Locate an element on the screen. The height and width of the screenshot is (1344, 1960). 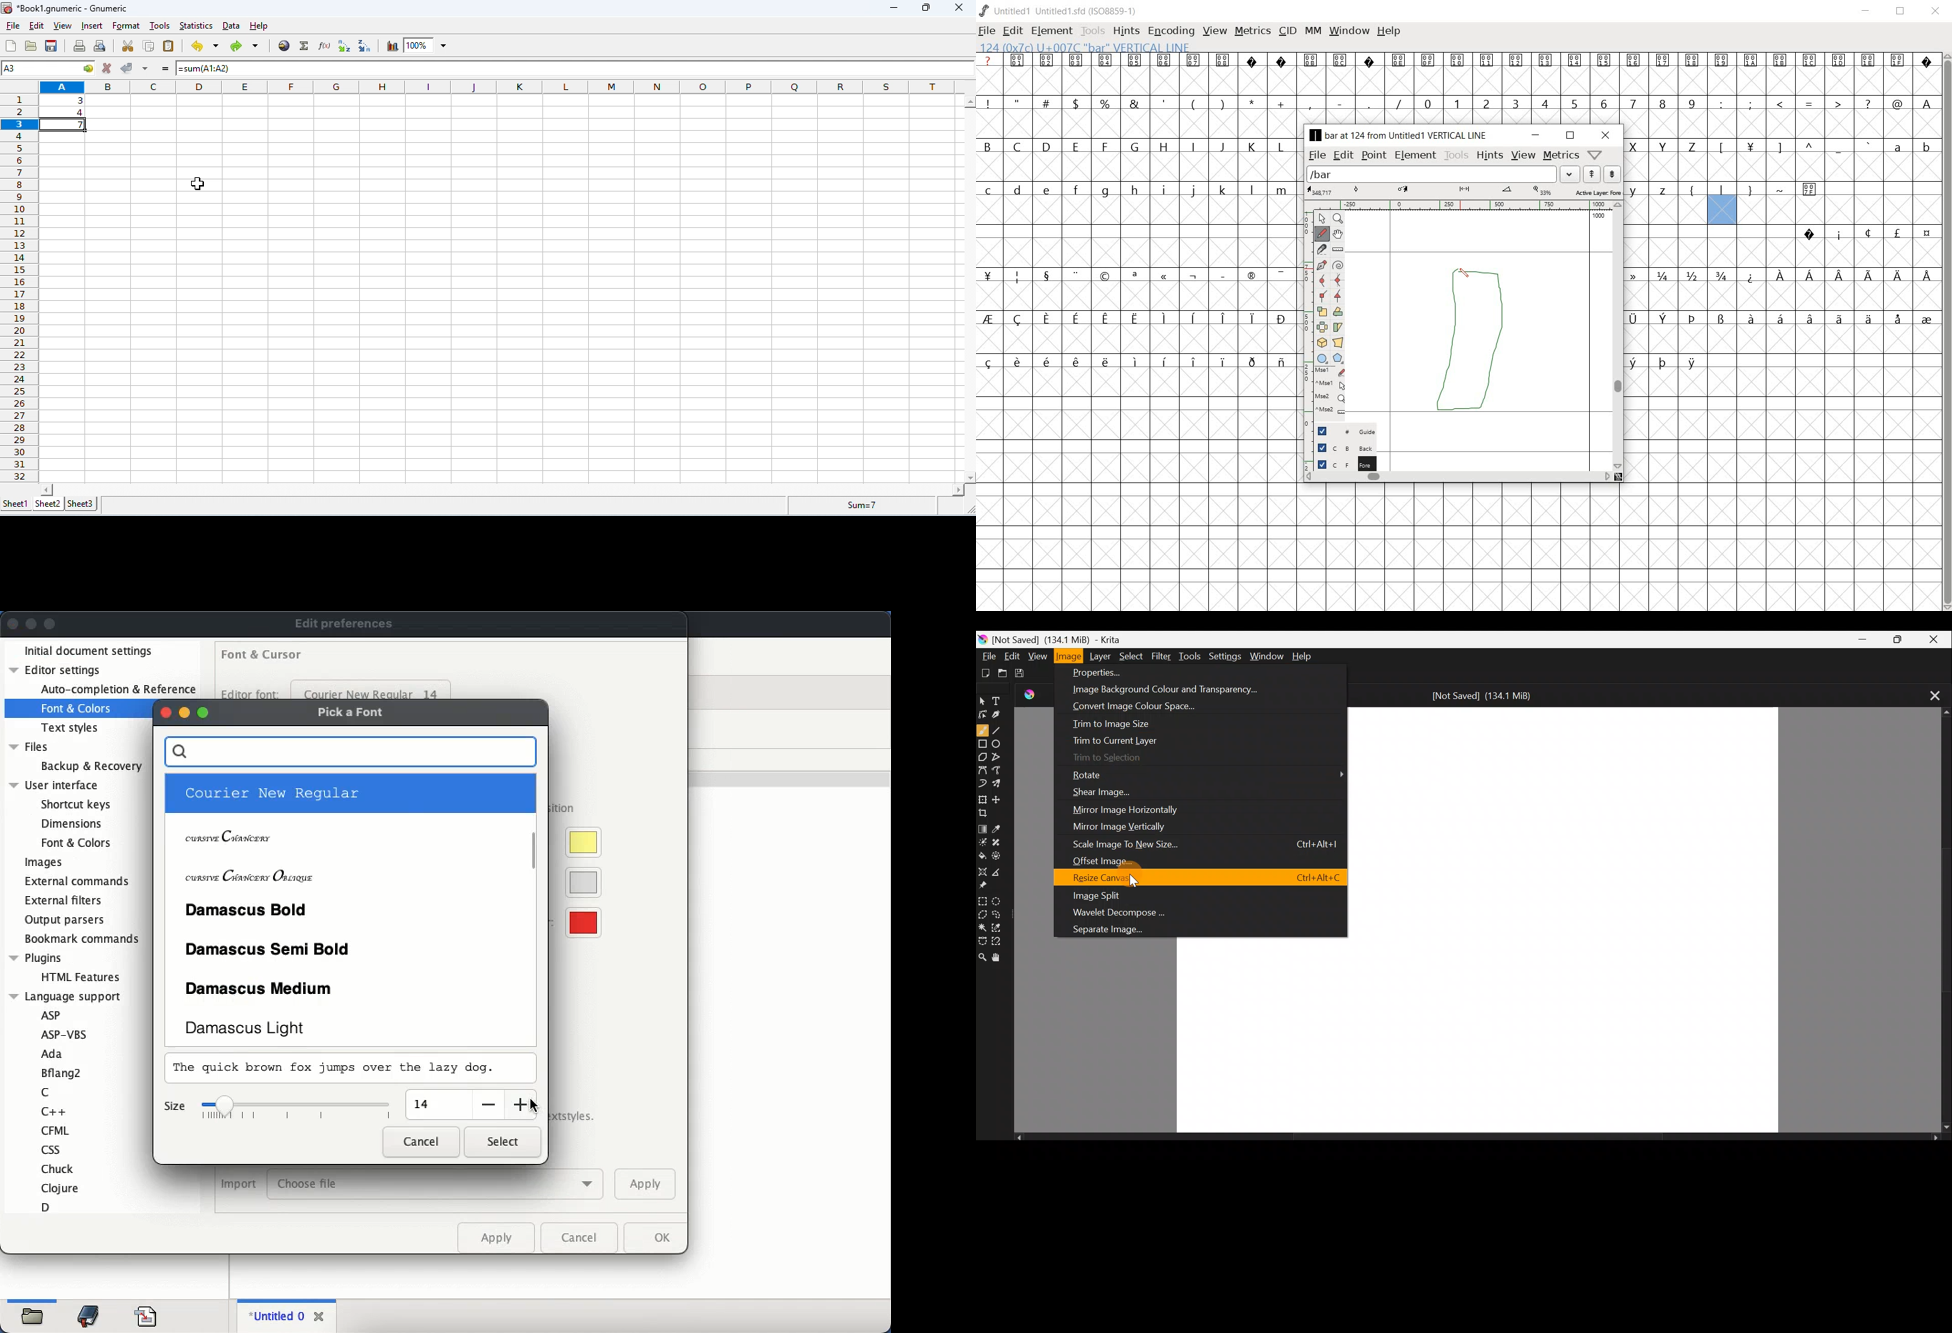
damascus bold is located at coordinates (348, 909).